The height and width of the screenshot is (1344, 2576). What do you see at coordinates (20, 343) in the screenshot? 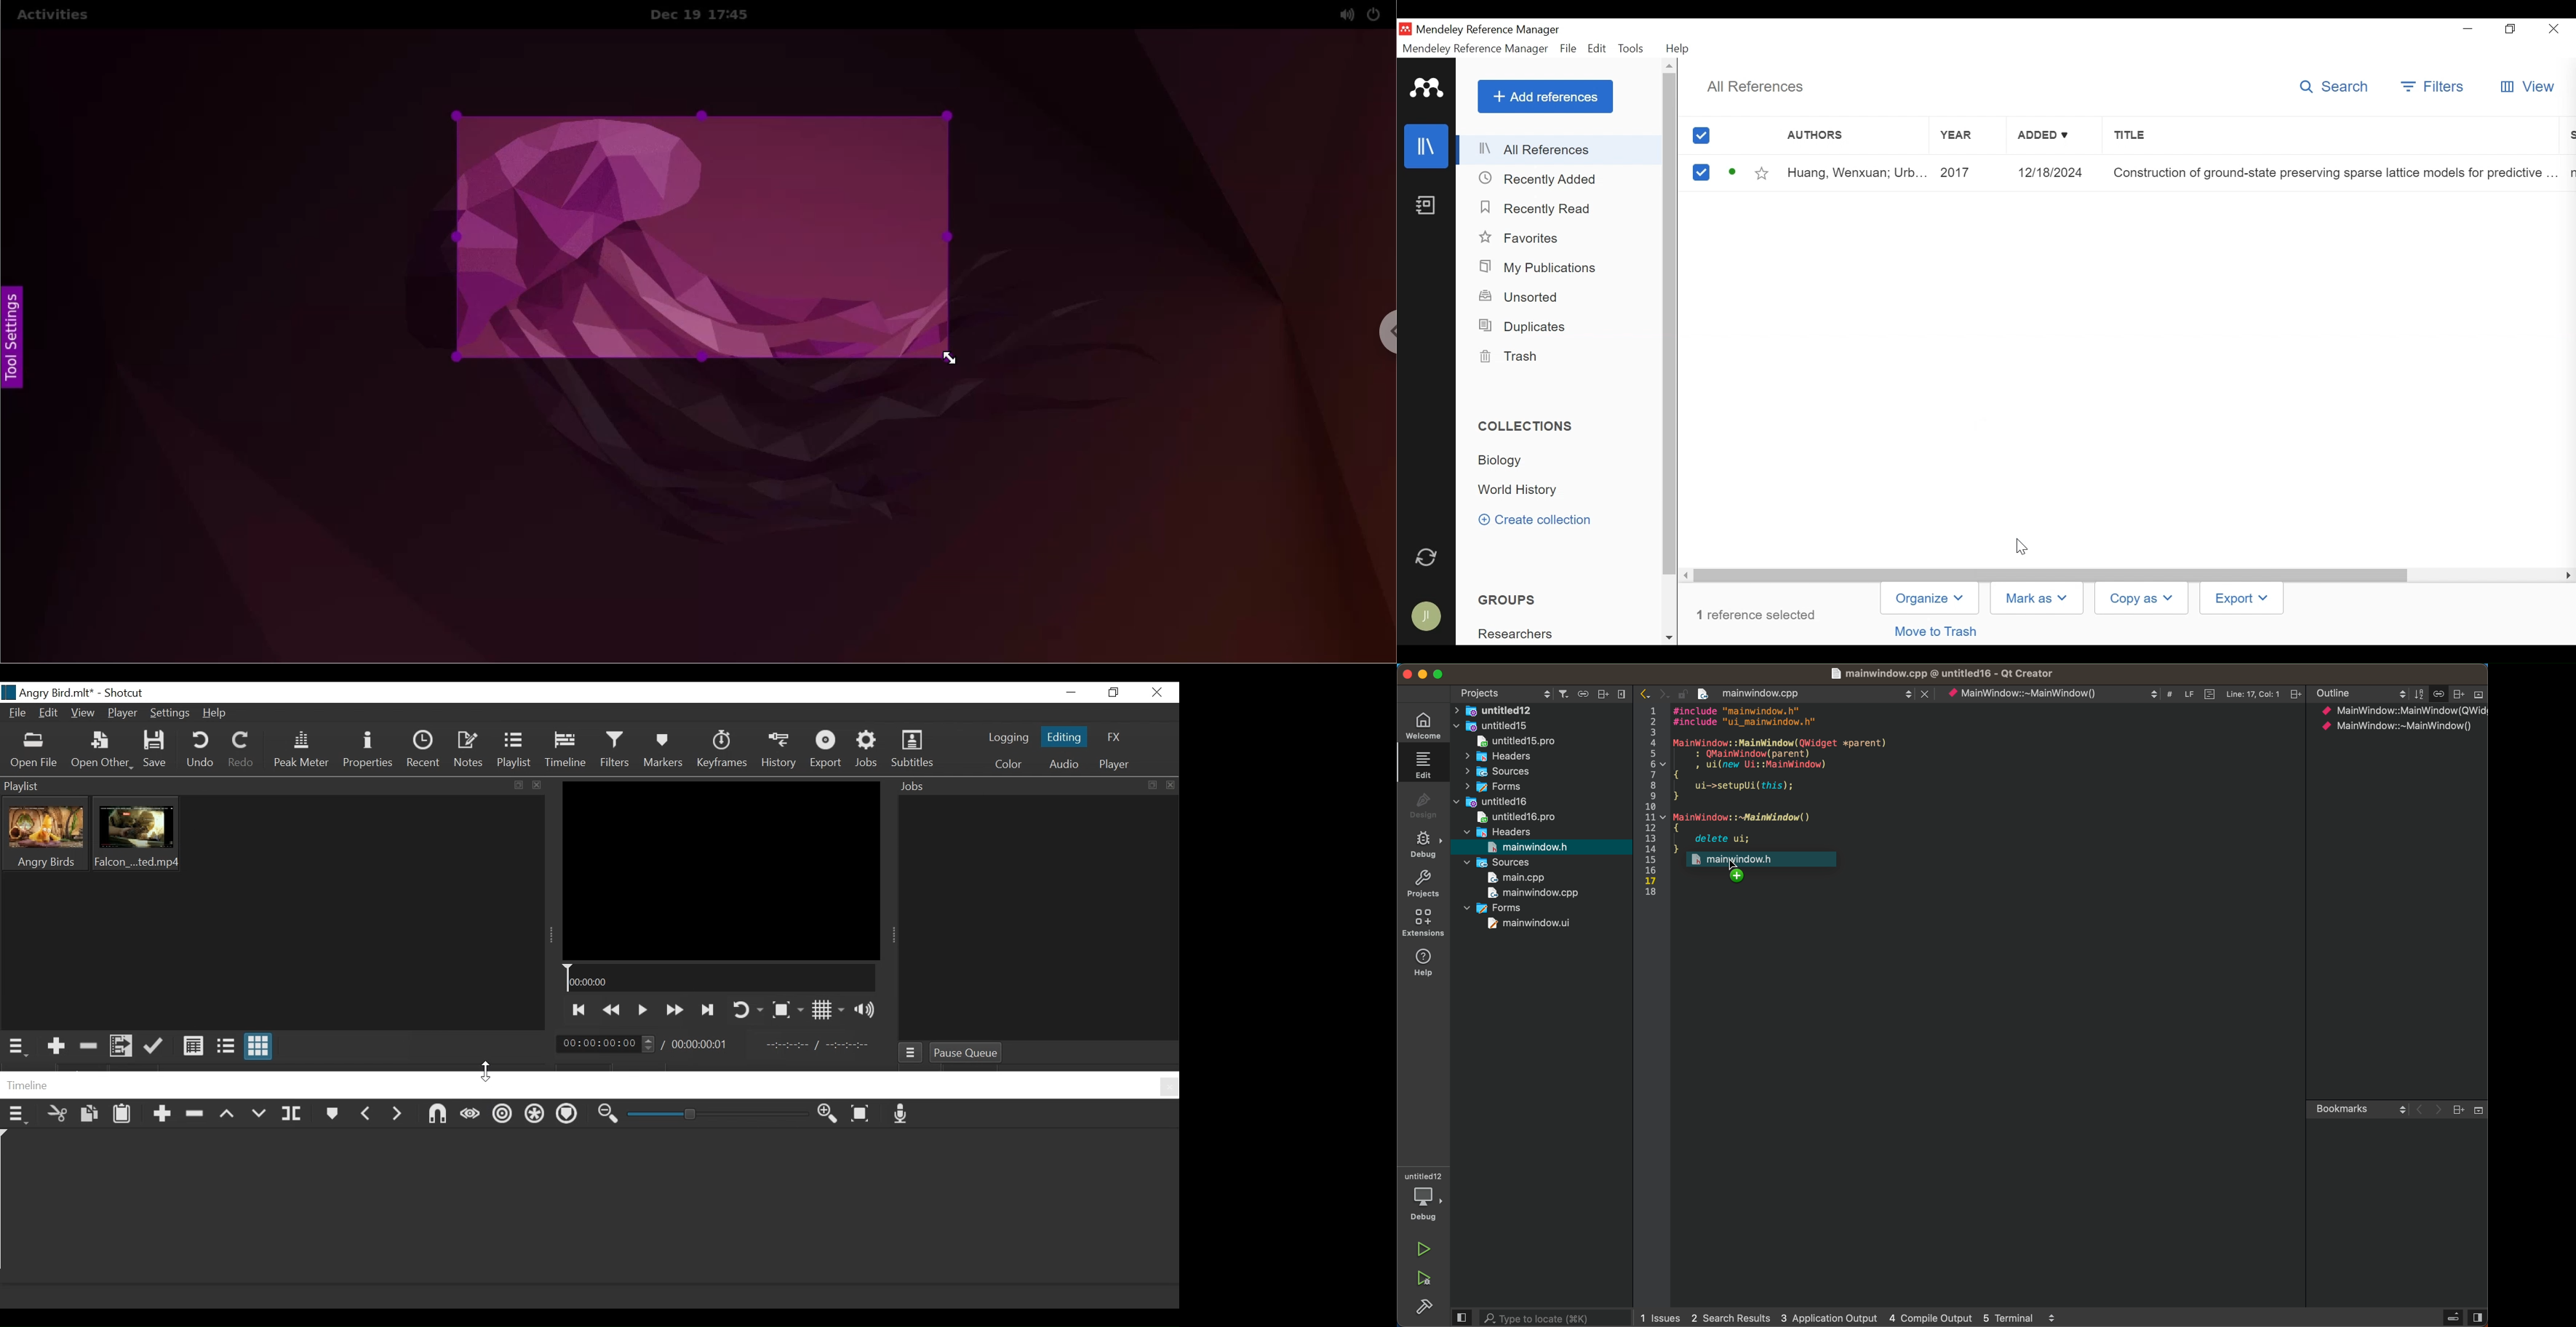
I see `tool settings` at bounding box center [20, 343].